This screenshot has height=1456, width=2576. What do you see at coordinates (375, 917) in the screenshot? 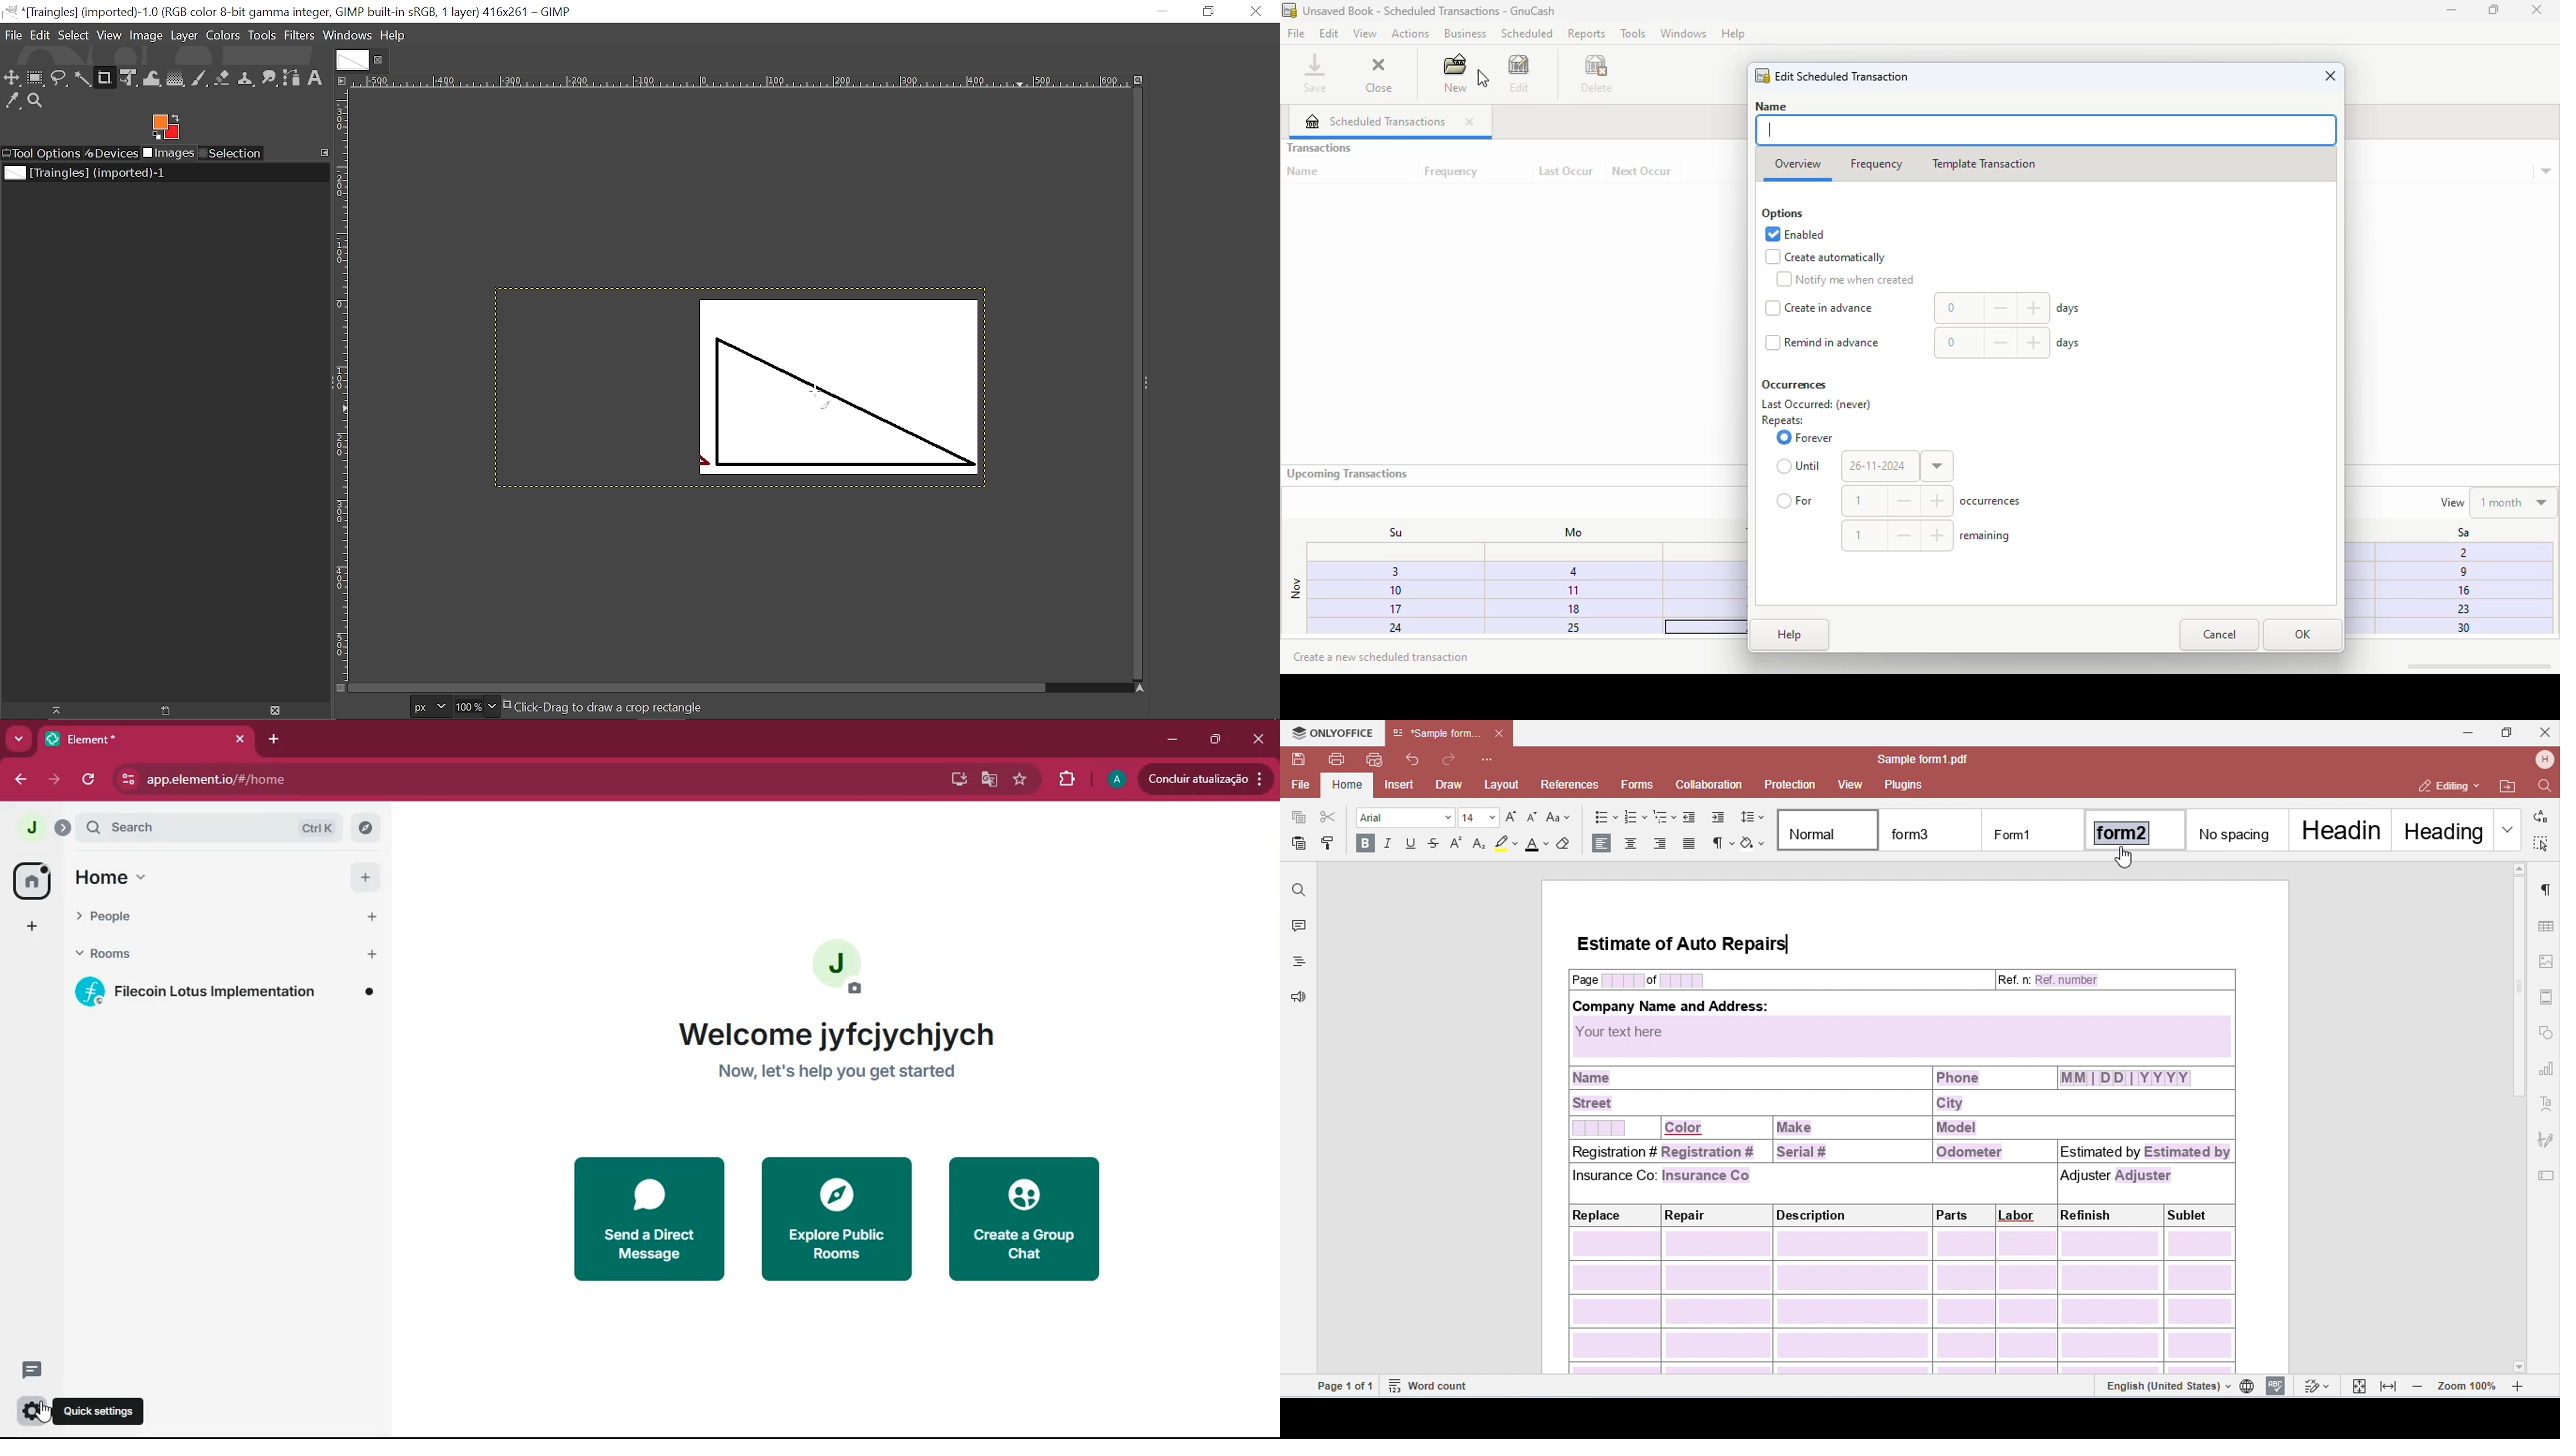
I see `add button` at bounding box center [375, 917].